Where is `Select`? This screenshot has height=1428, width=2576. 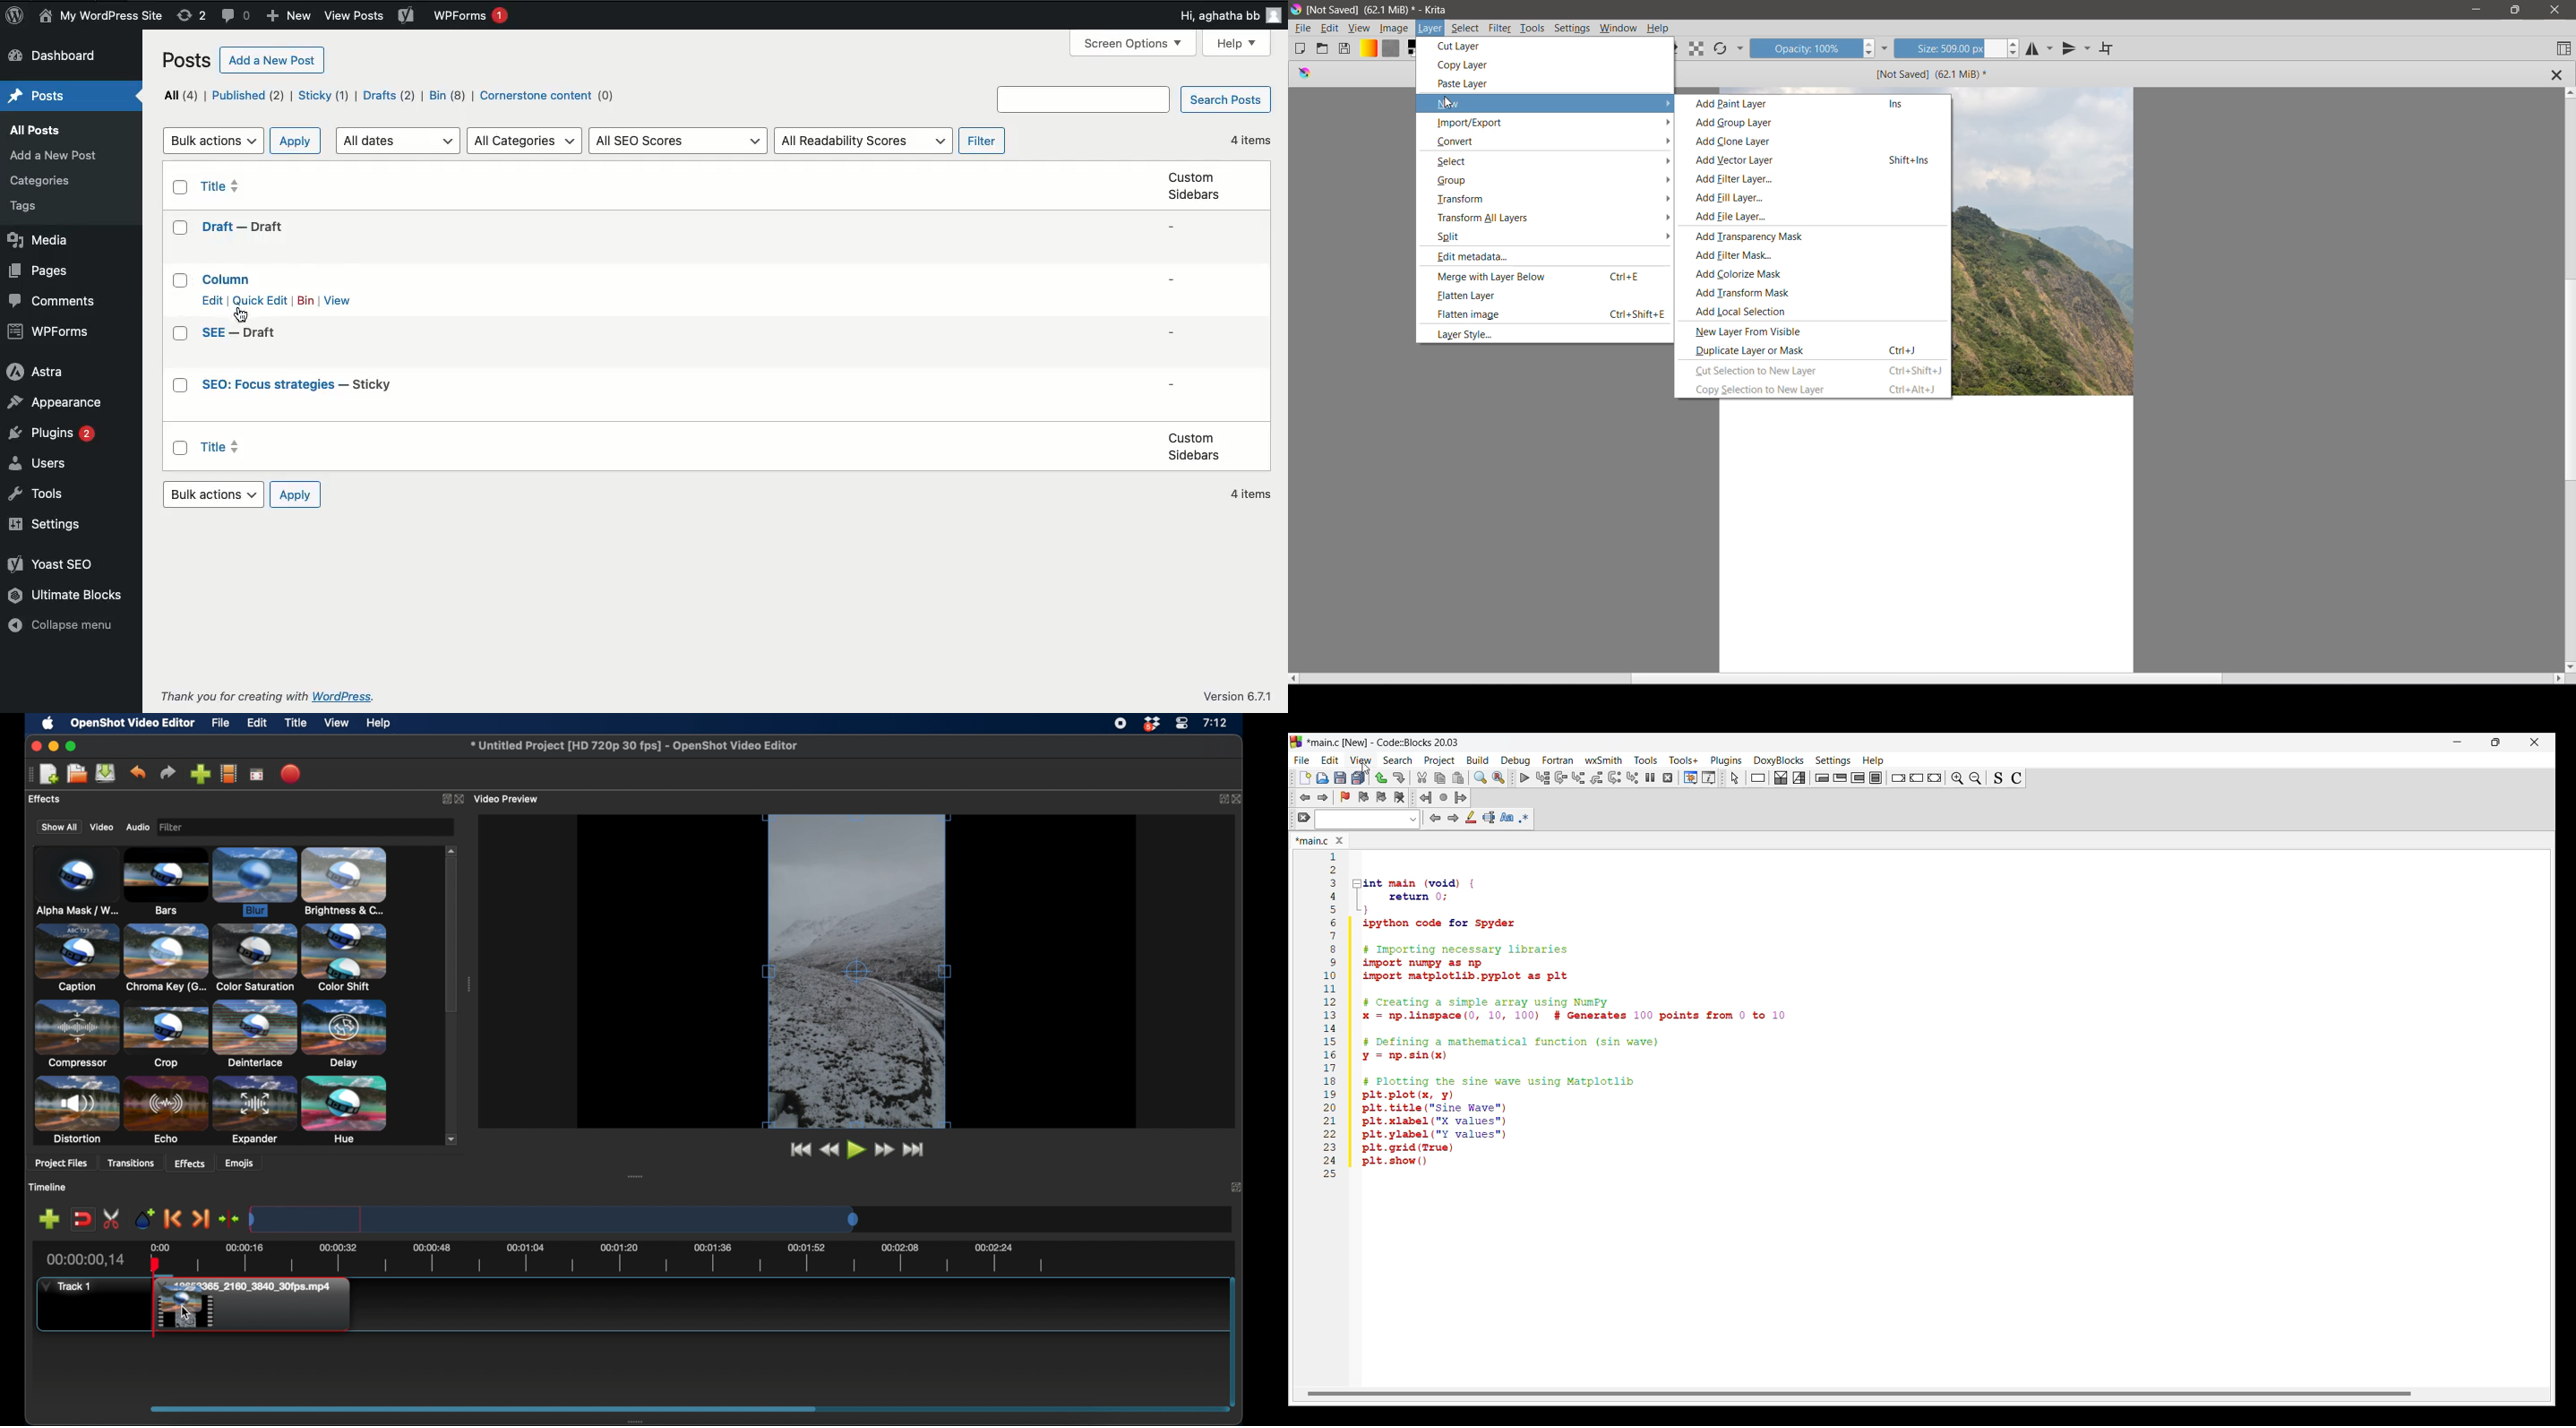 Select is located at coordinates (1464, 28).